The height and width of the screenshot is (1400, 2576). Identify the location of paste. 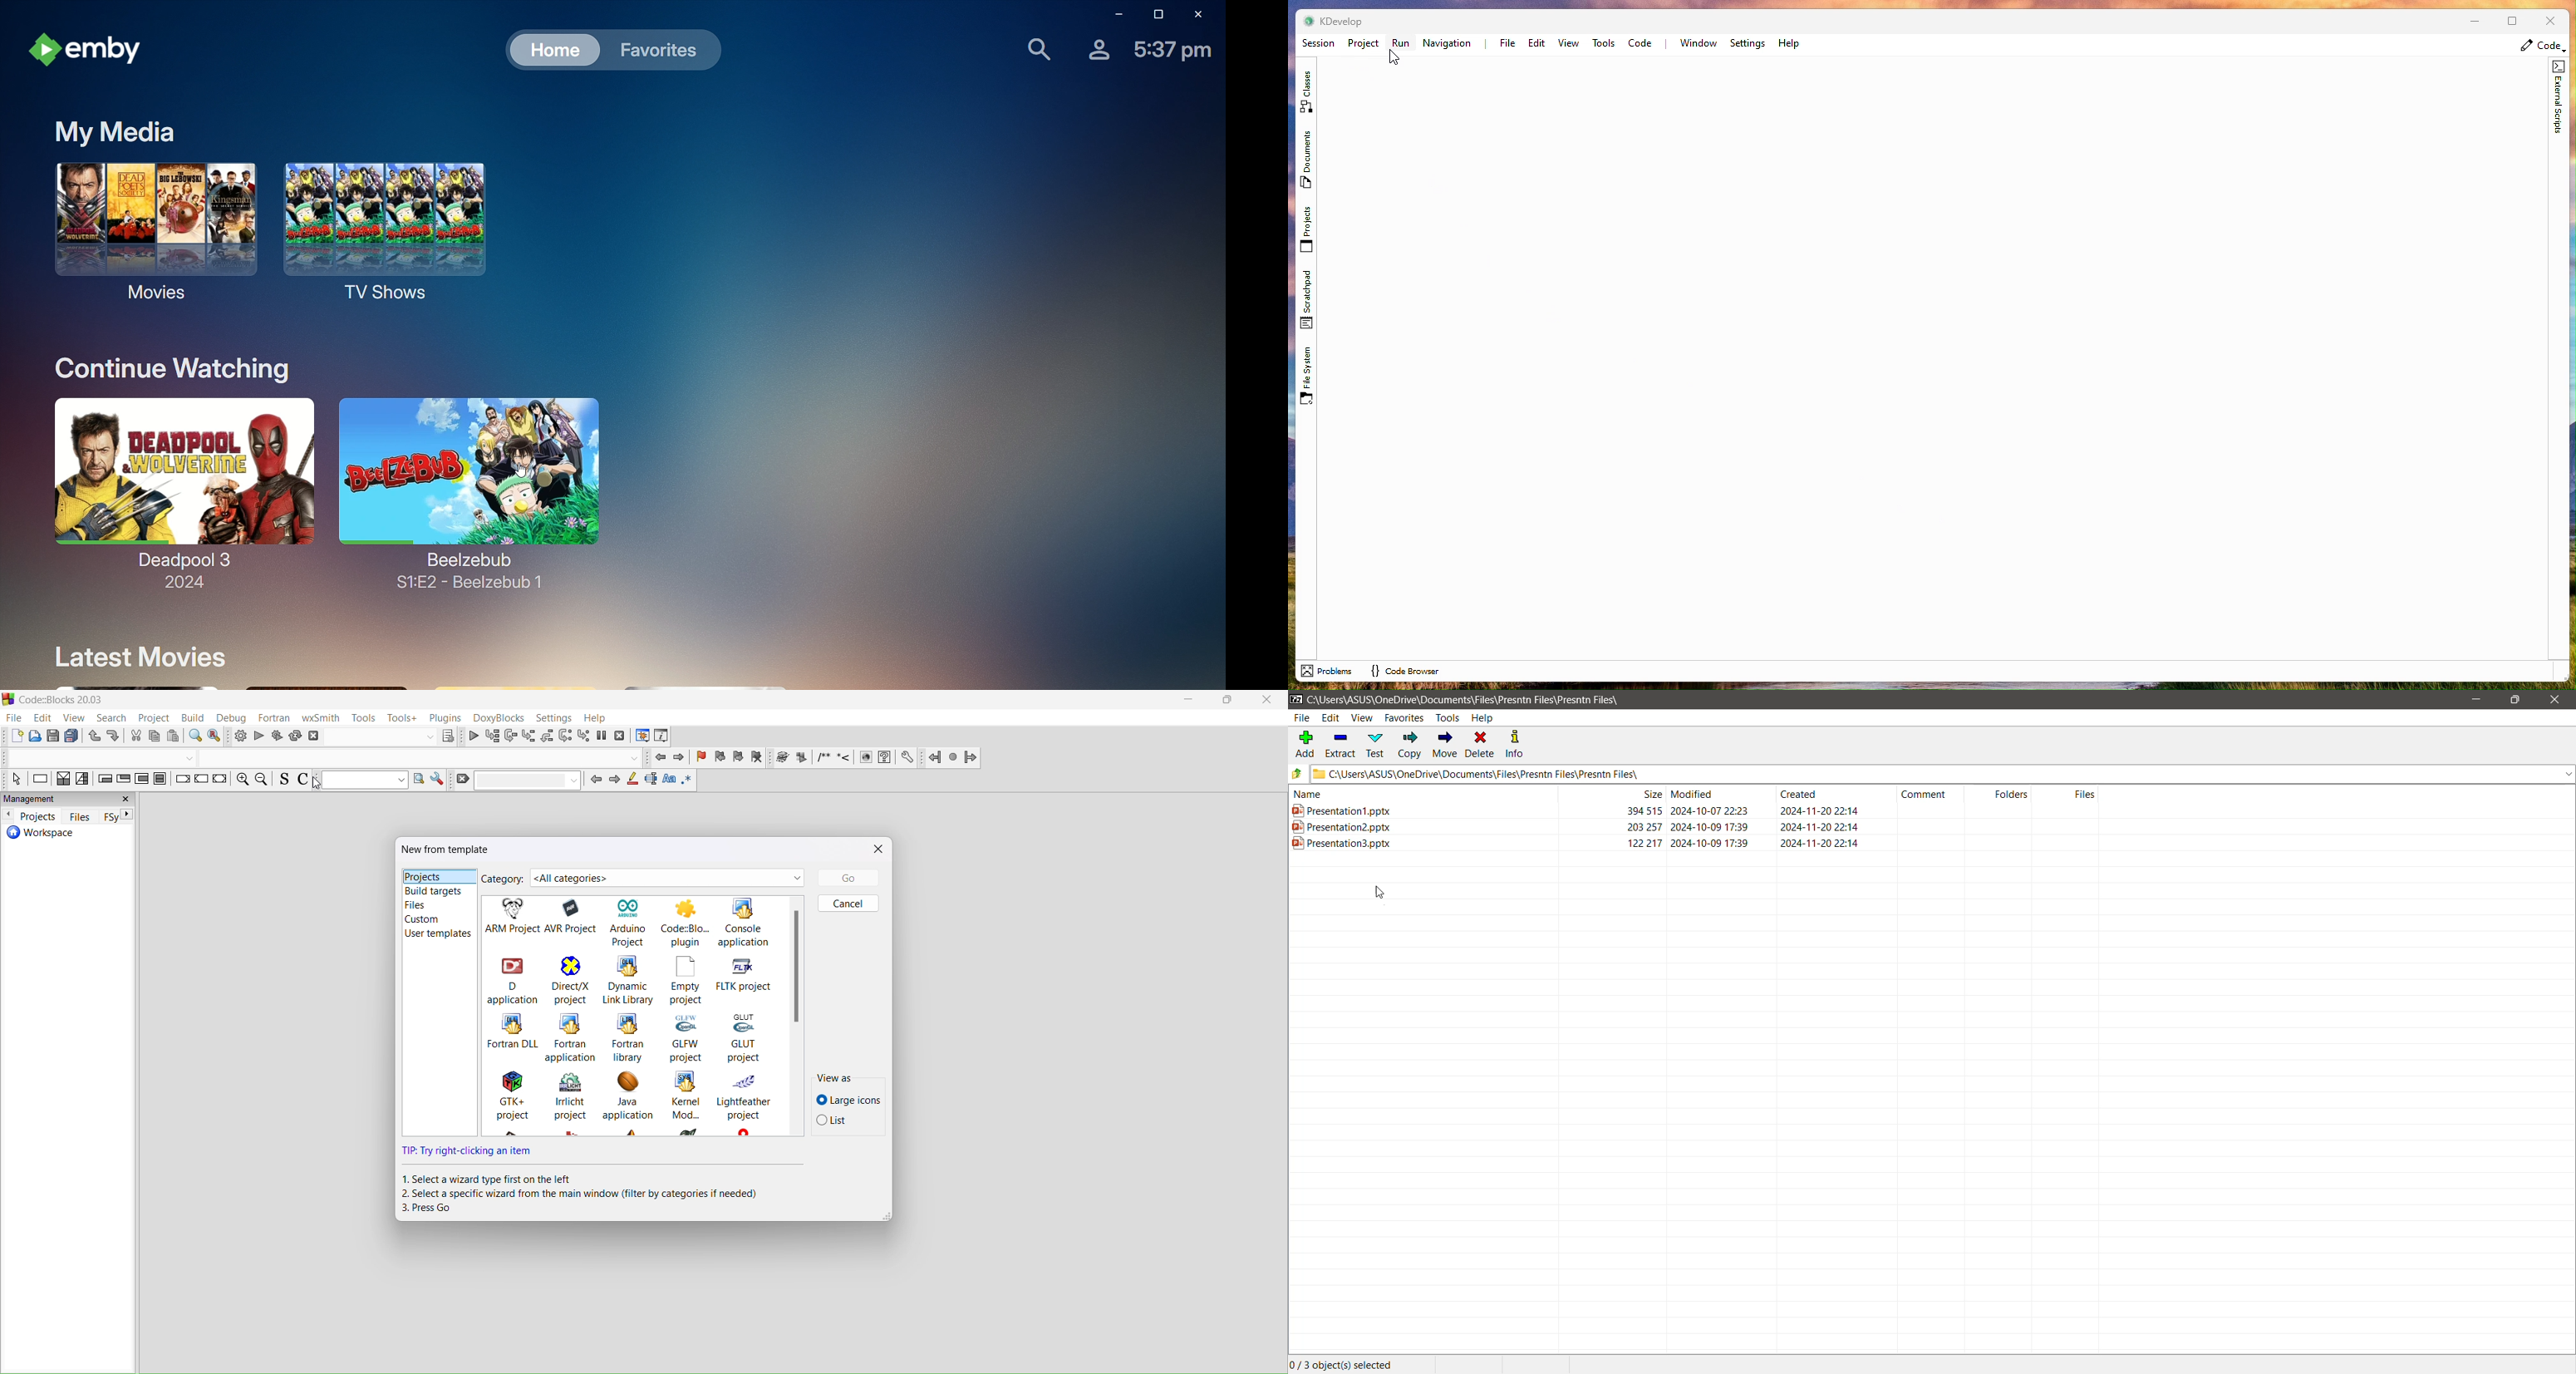
(73, 736).